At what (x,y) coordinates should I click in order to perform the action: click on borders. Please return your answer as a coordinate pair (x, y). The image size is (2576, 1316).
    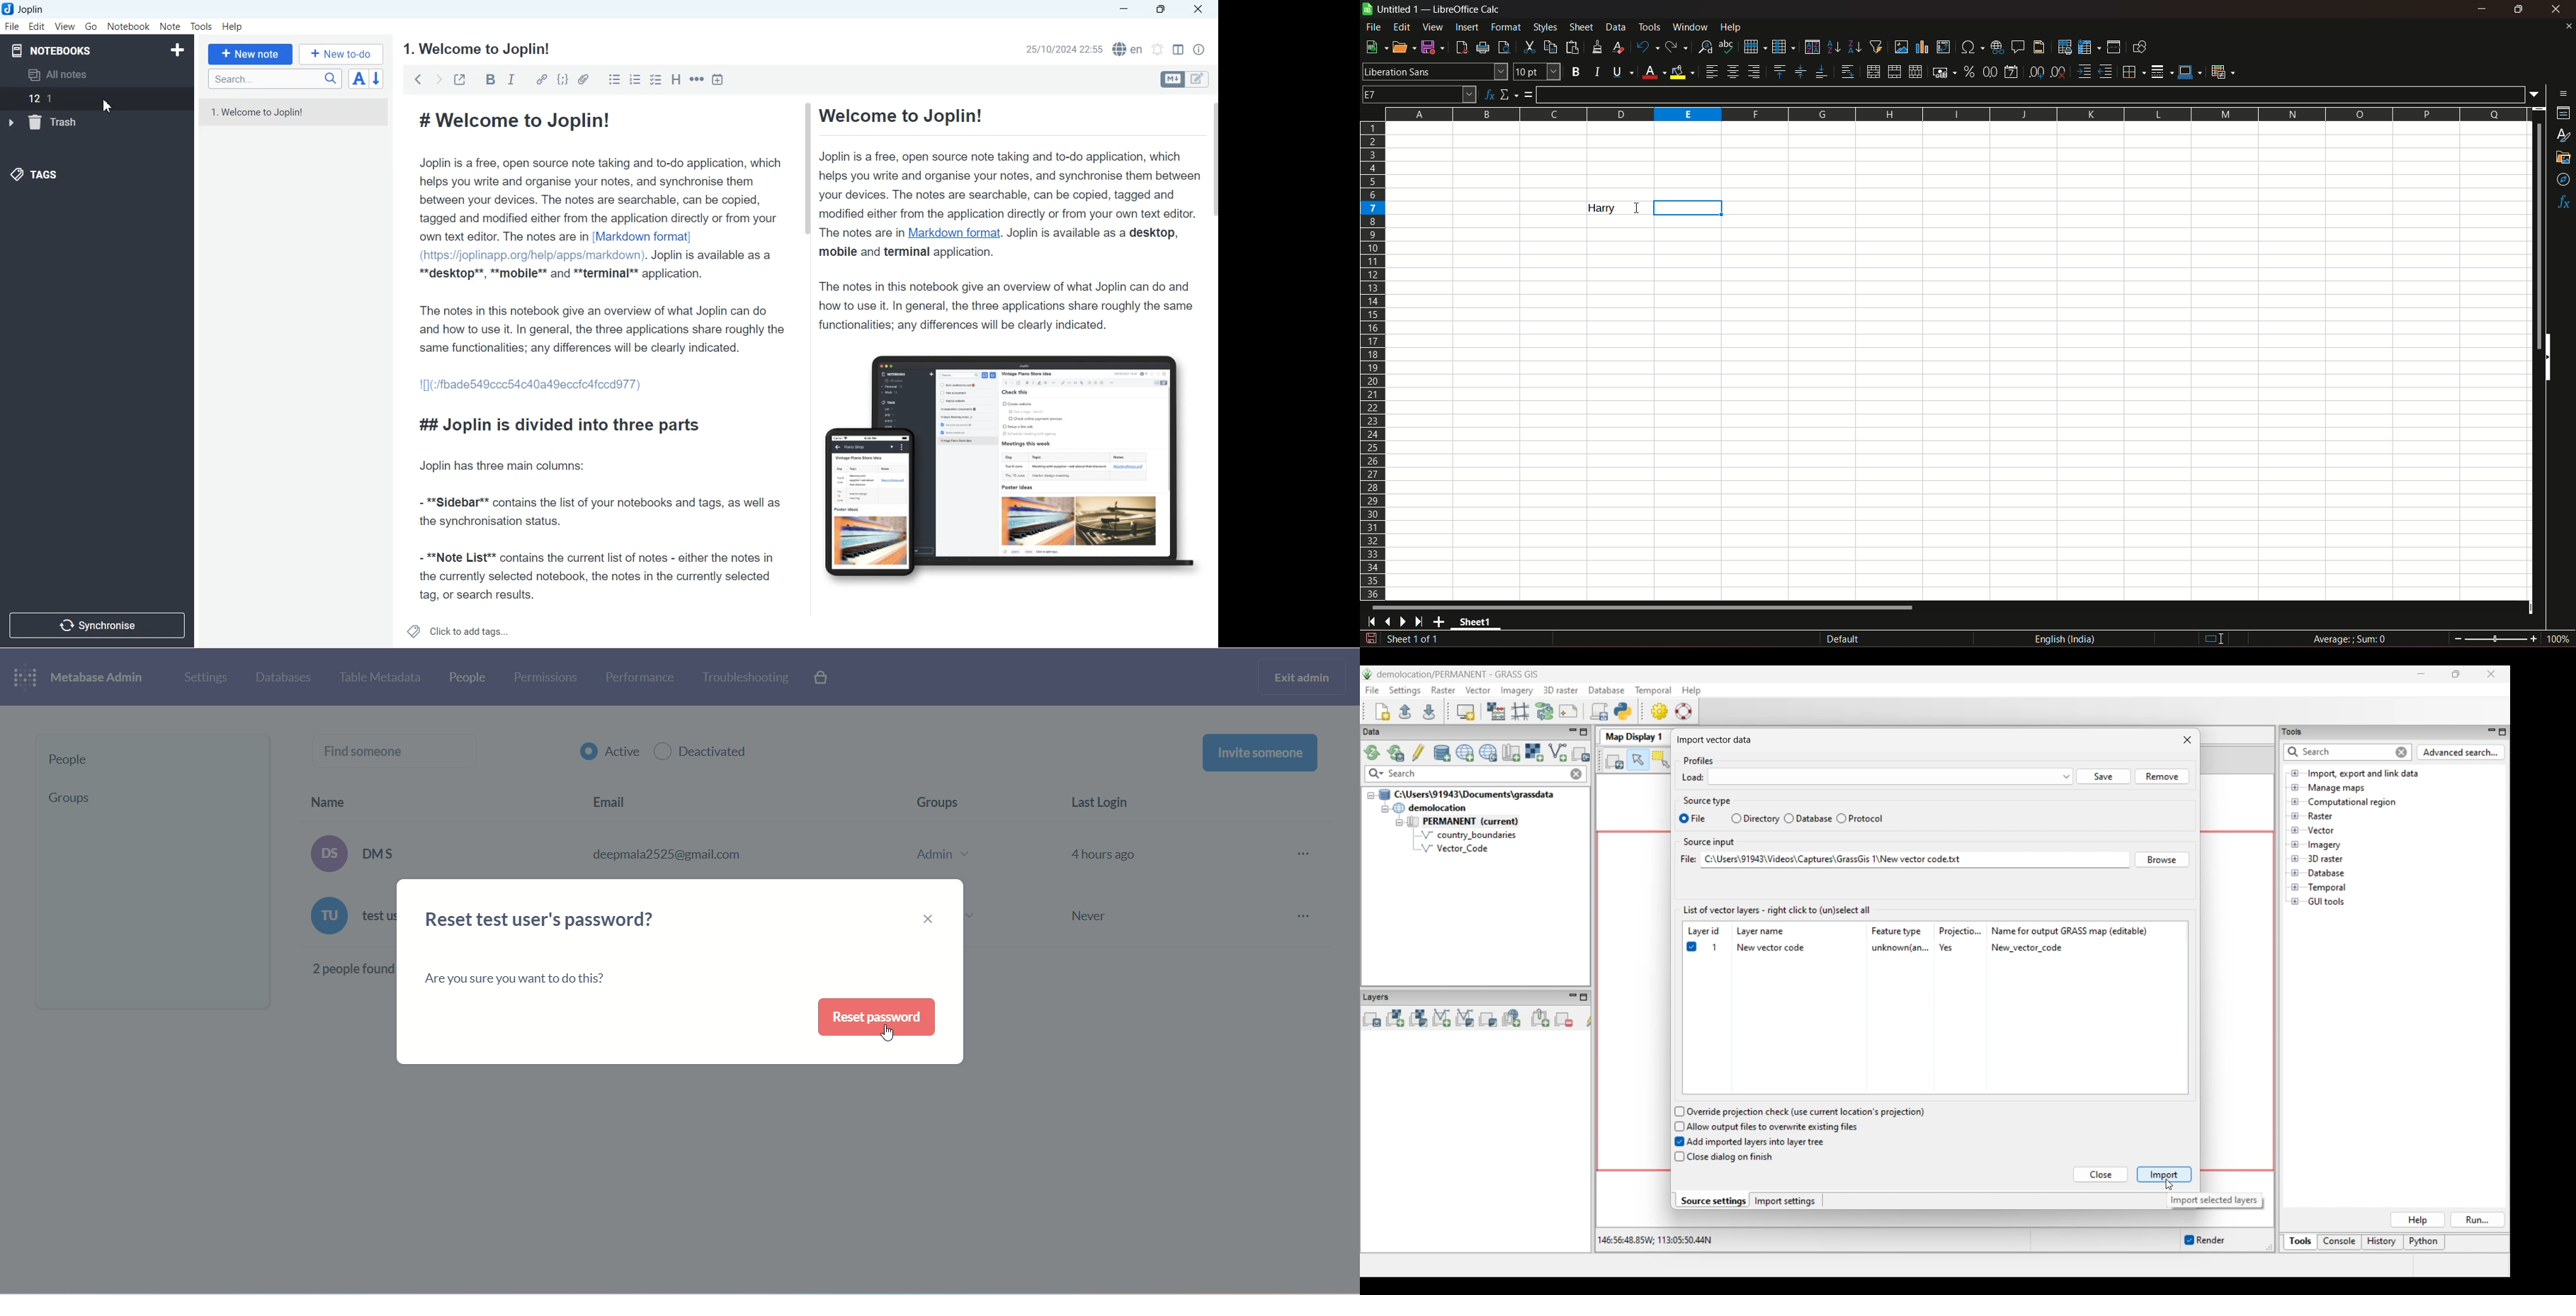
    Looking at the image, I should click on (2132, 72).